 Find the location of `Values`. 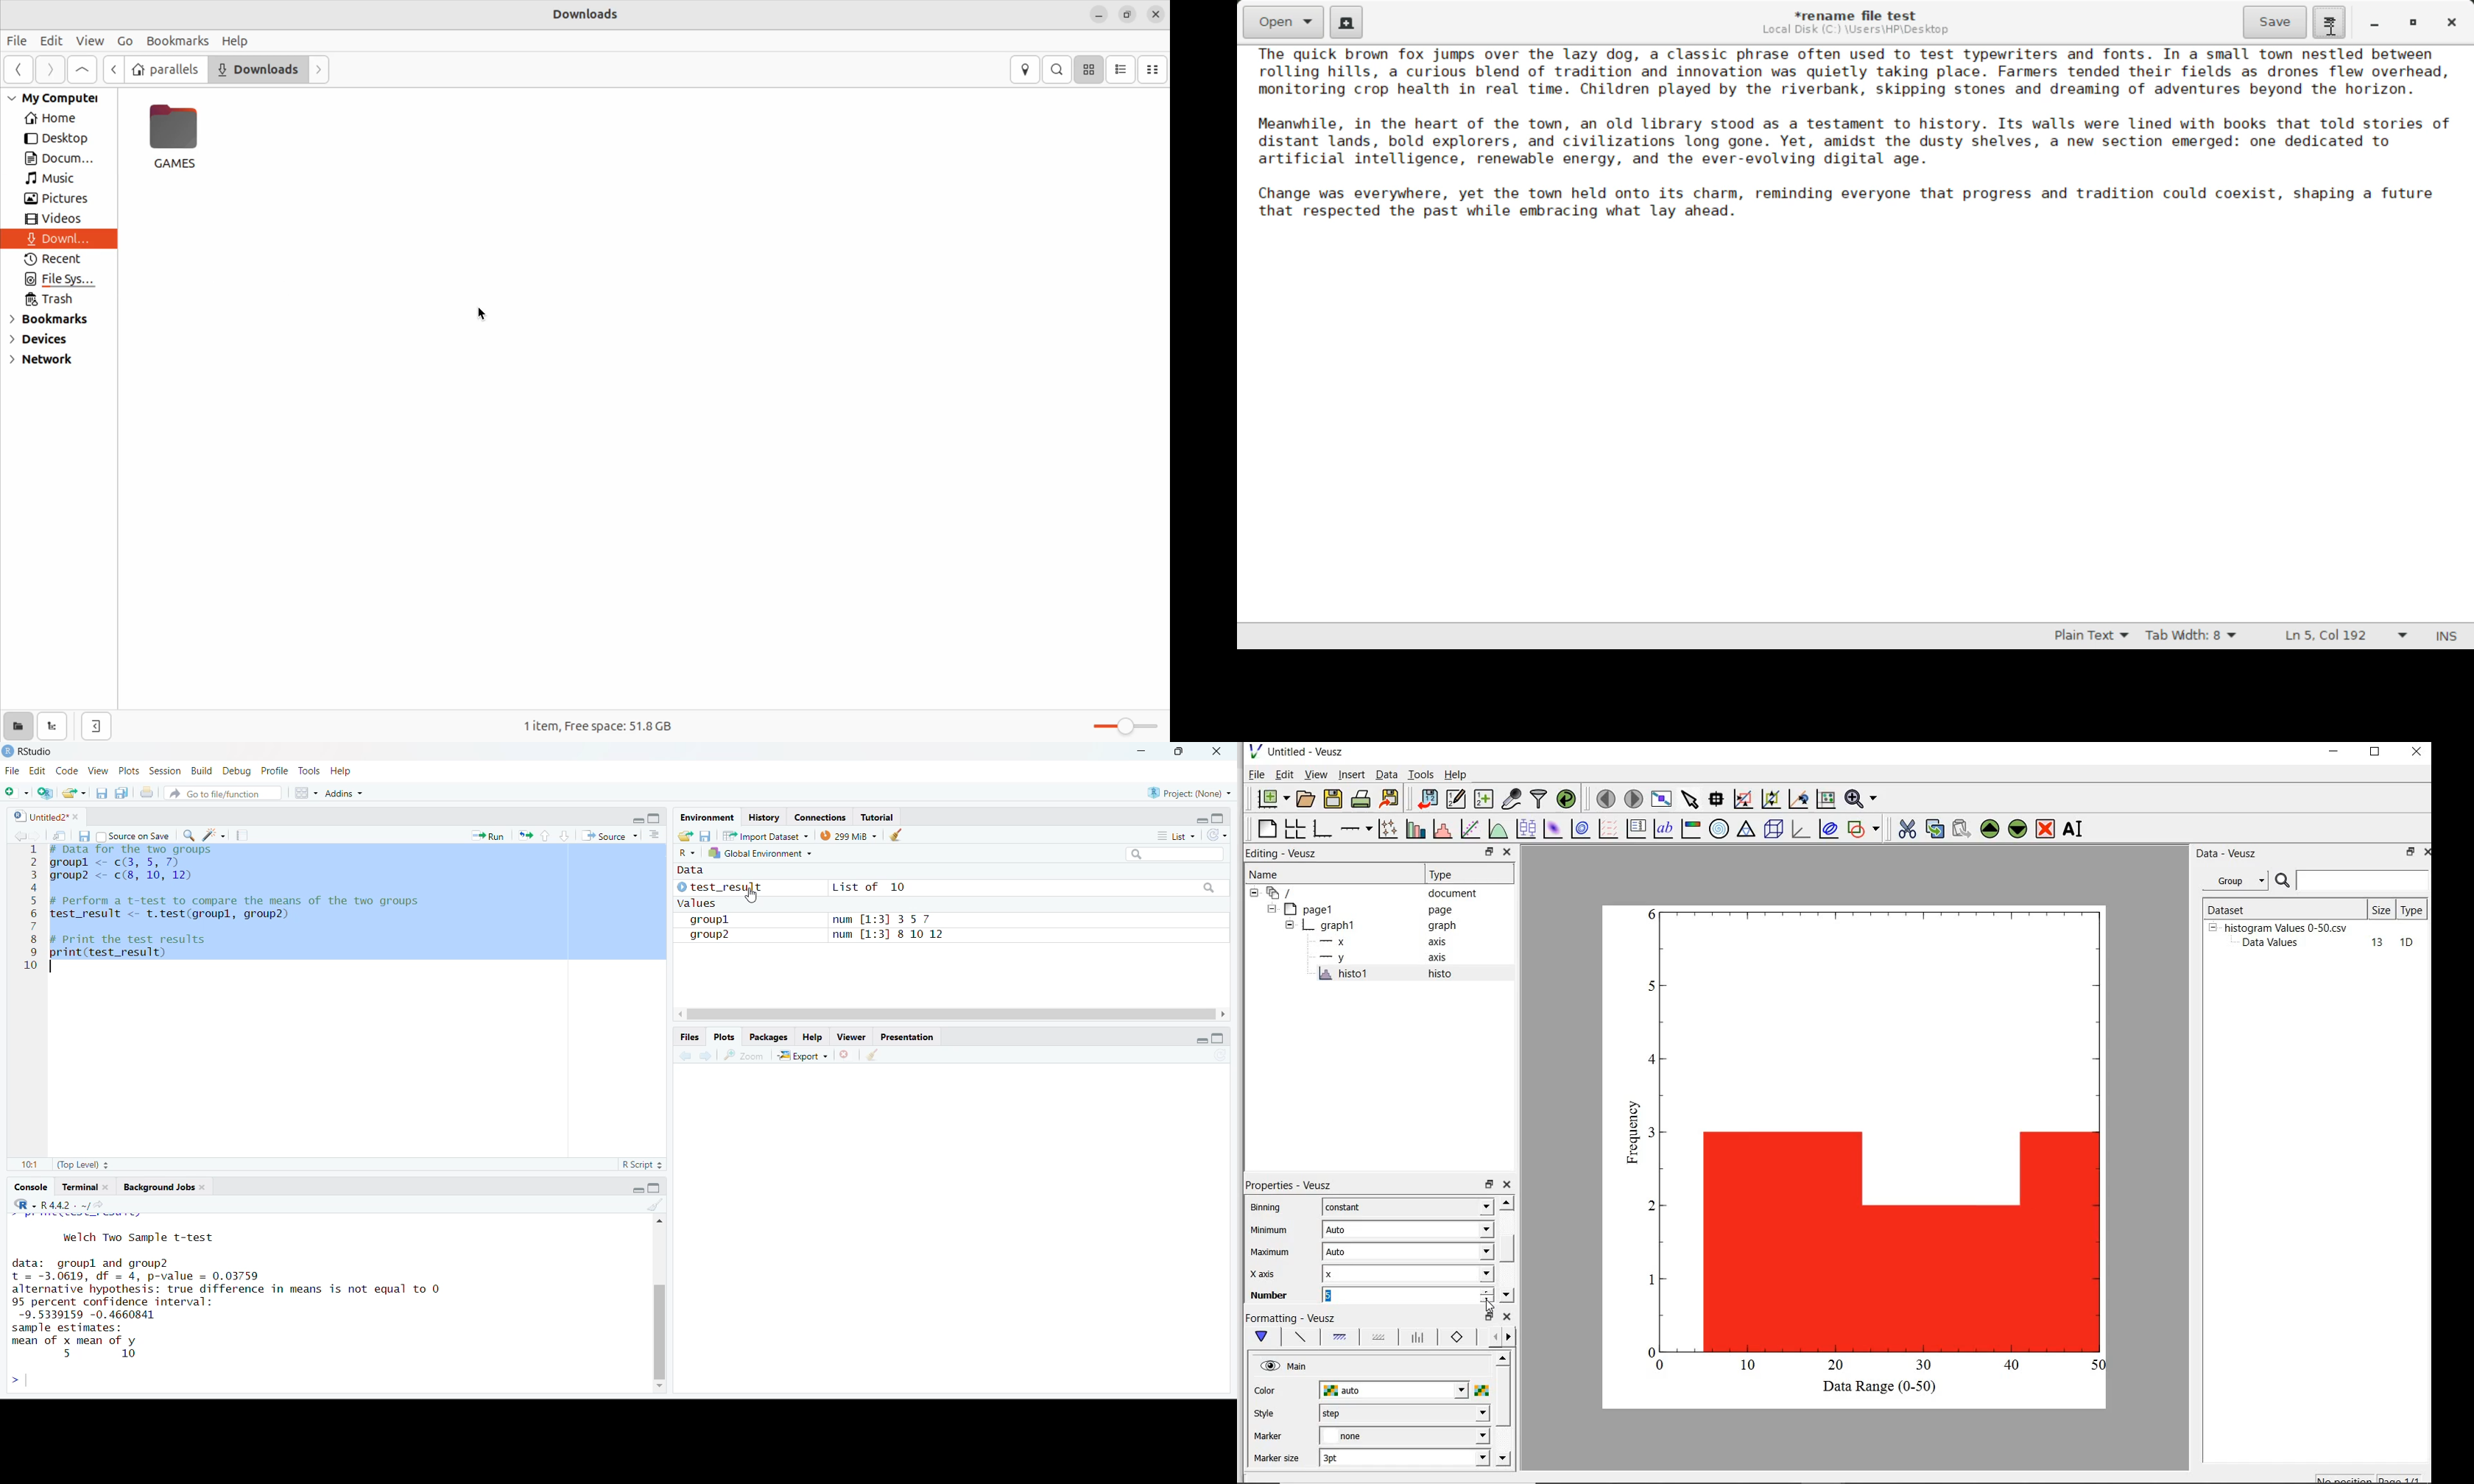

Values is located at coordinates (696, 902).